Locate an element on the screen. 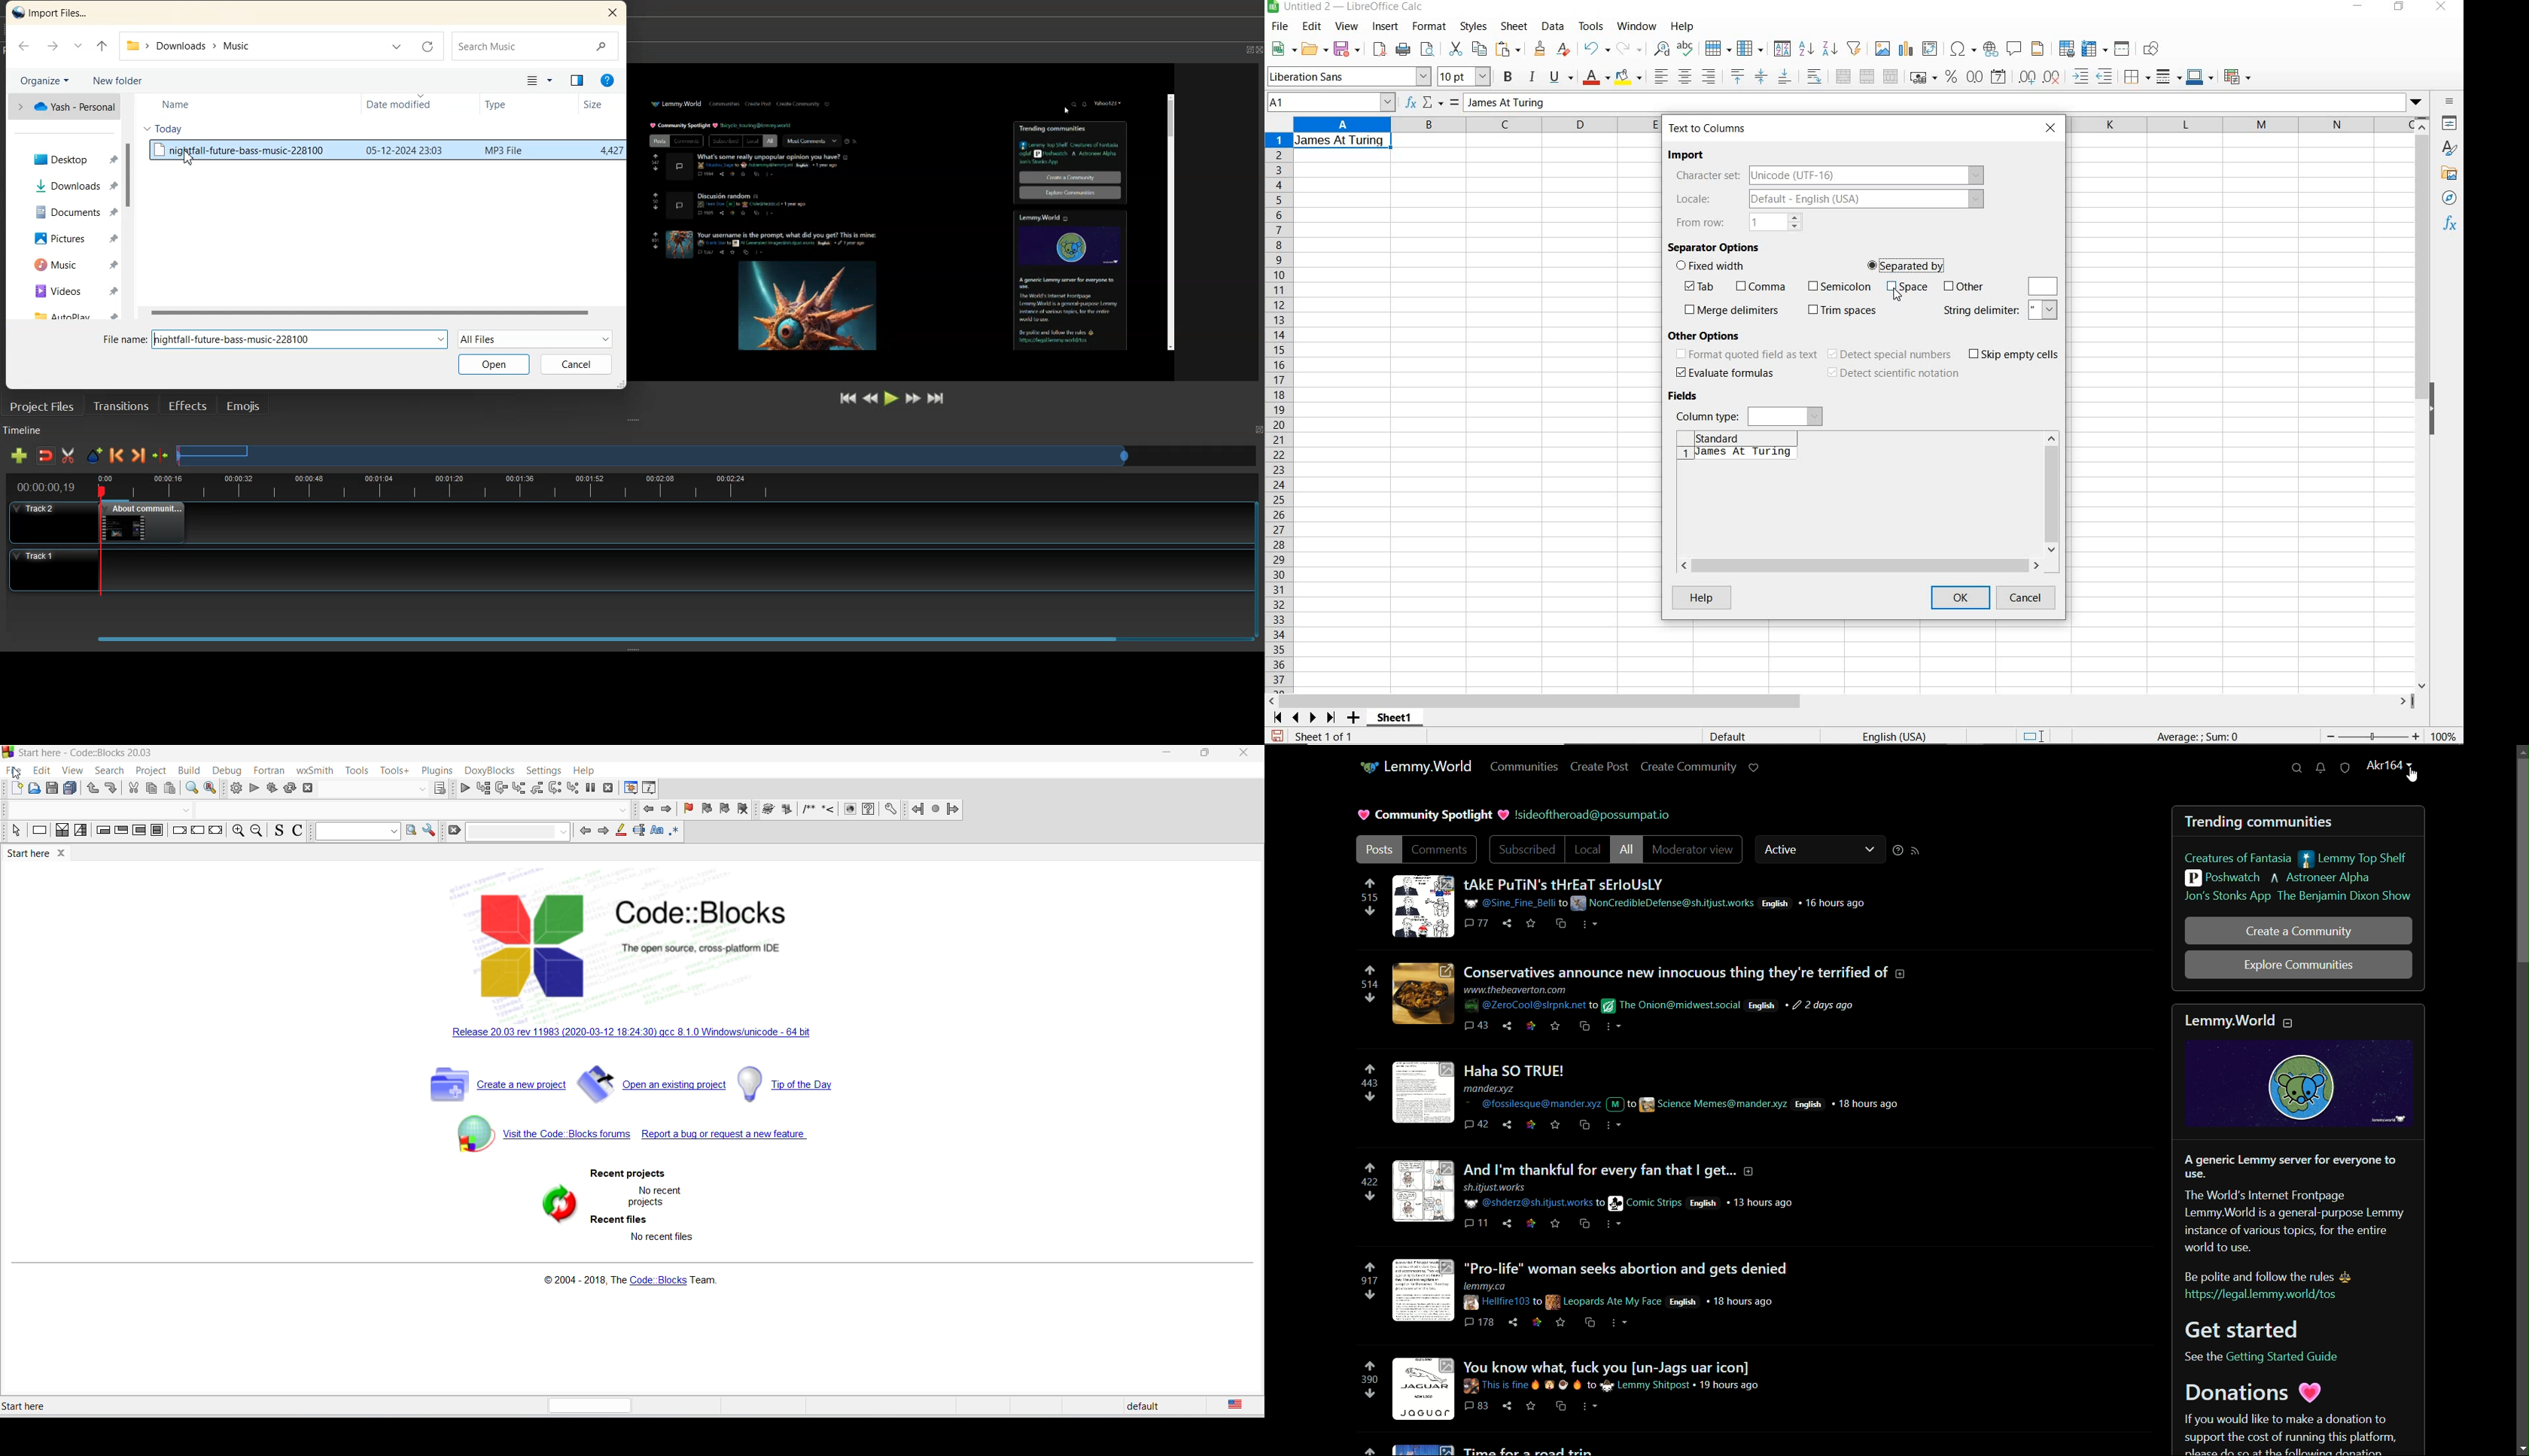  Refresh is located at coordinates (429, 47).